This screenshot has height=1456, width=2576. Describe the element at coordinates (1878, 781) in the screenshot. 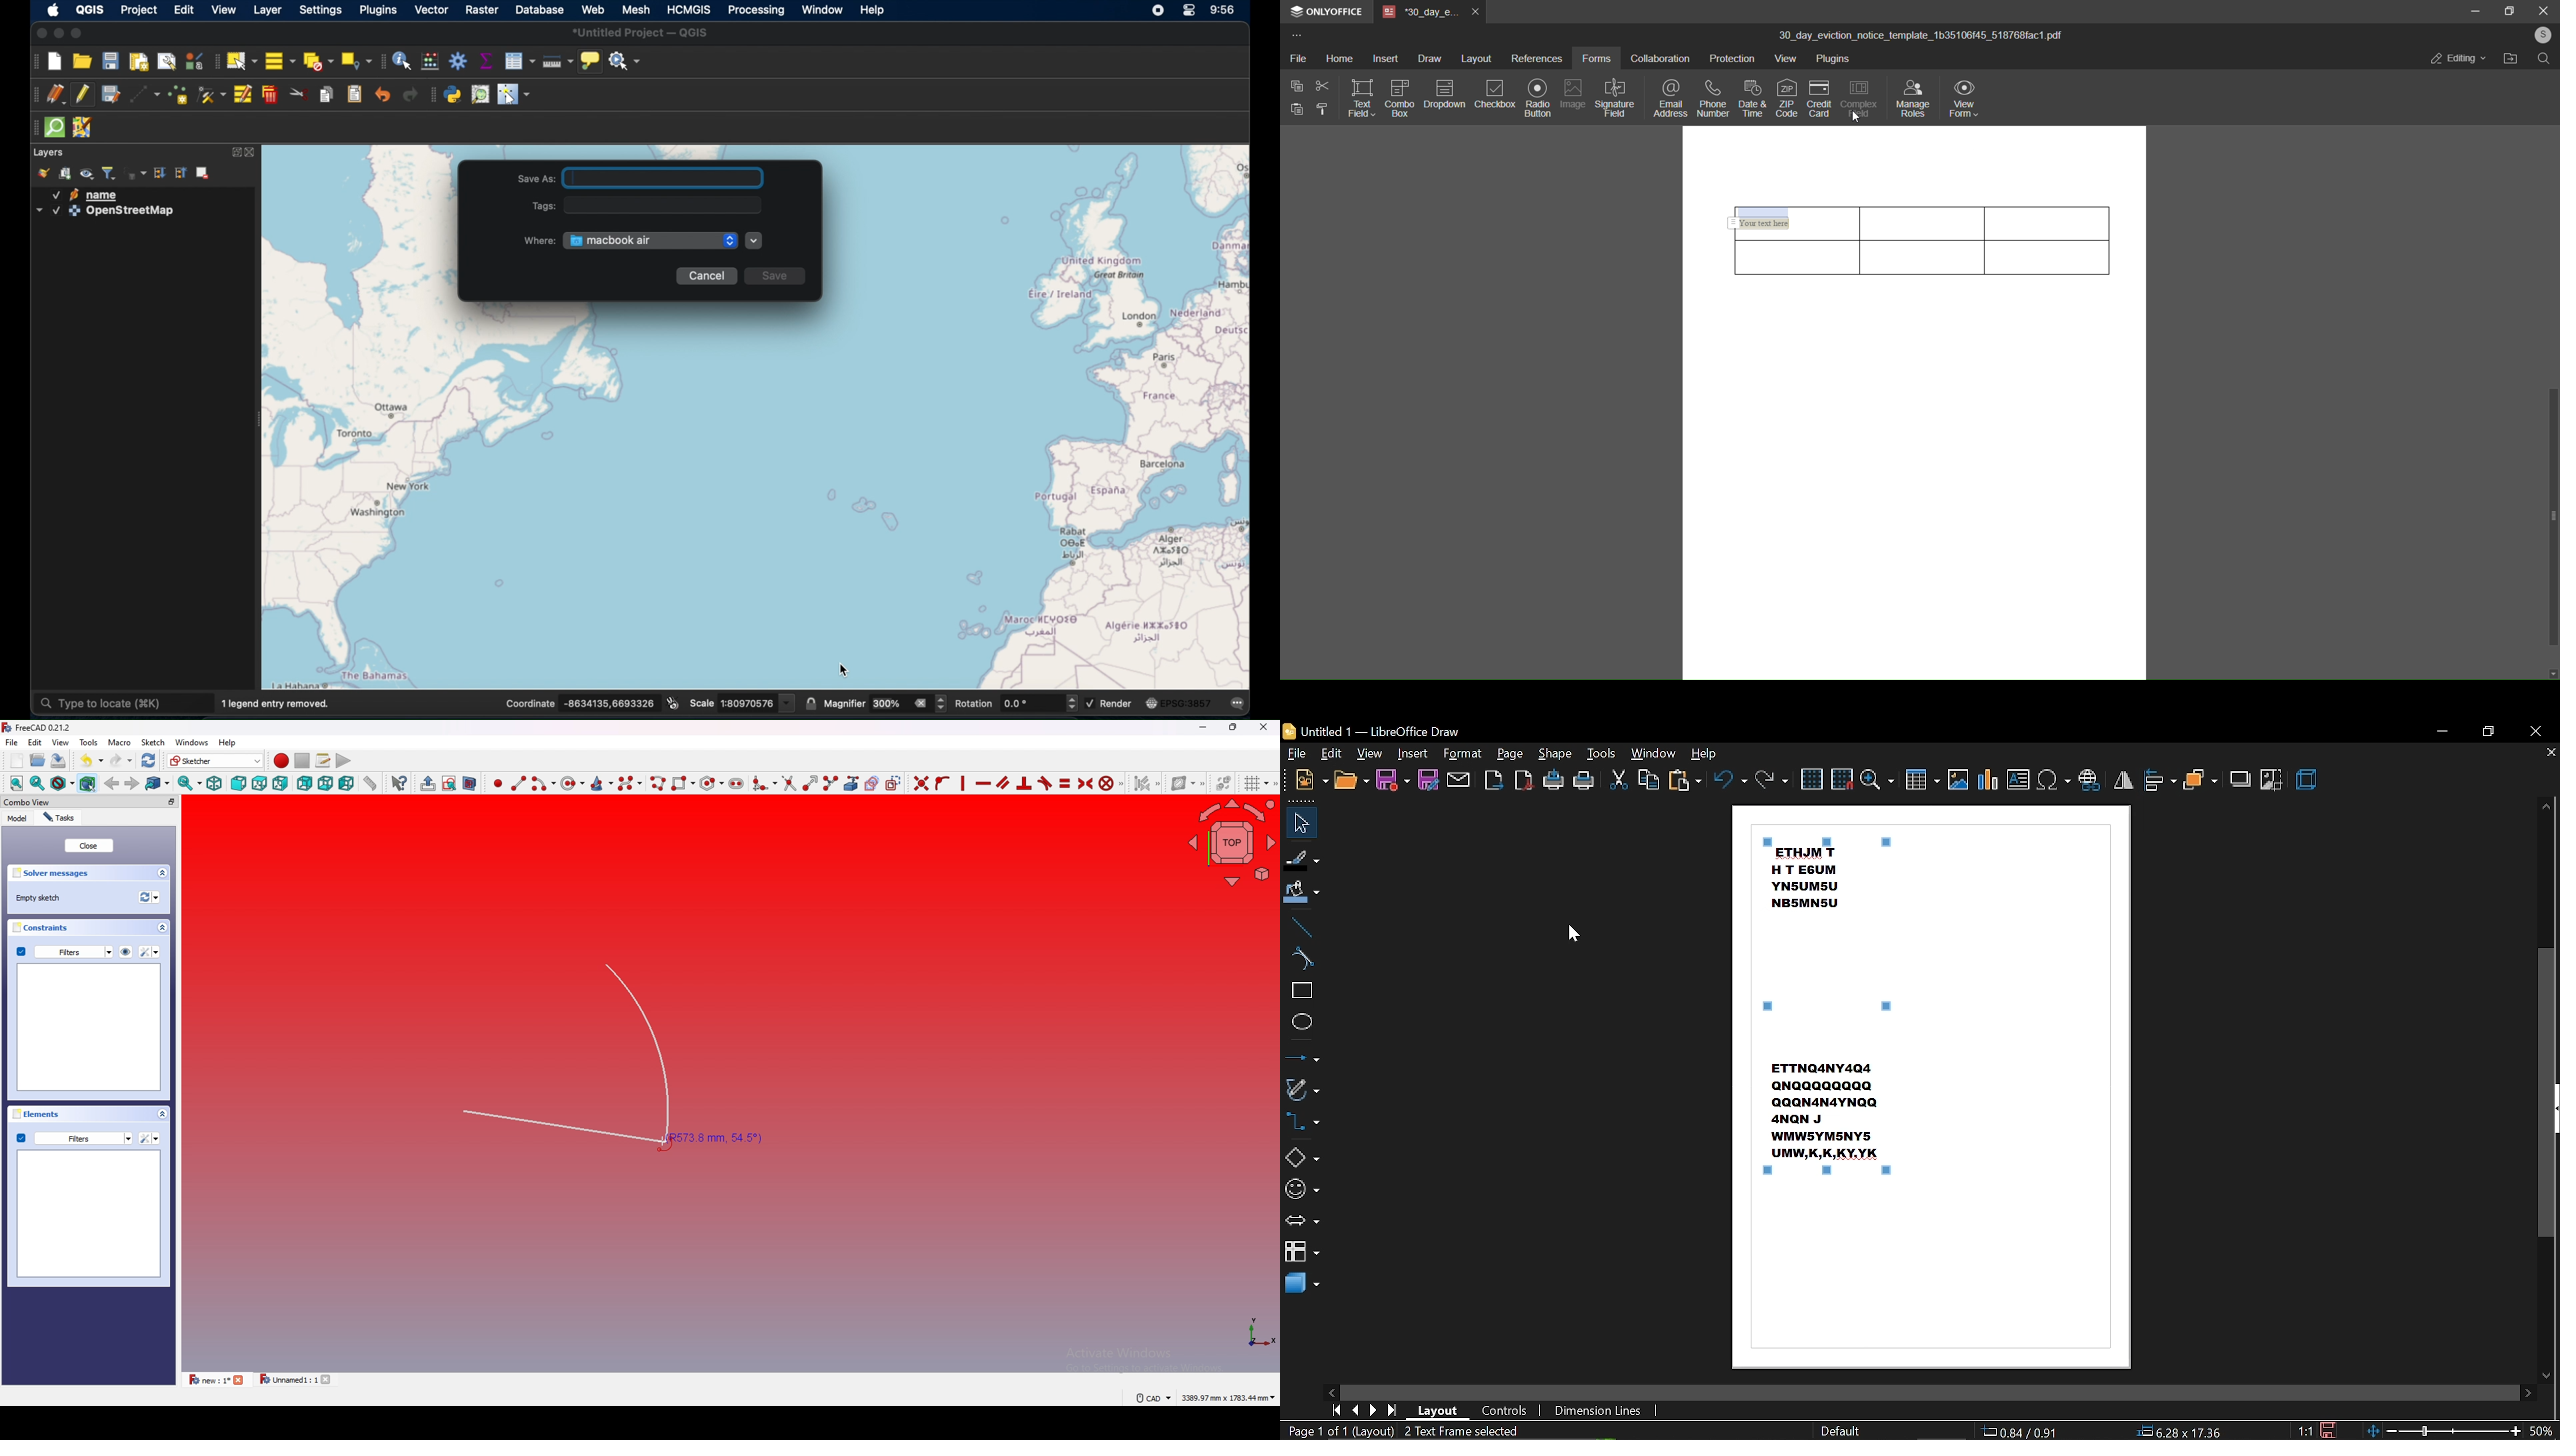

I see `zoom` at that location.